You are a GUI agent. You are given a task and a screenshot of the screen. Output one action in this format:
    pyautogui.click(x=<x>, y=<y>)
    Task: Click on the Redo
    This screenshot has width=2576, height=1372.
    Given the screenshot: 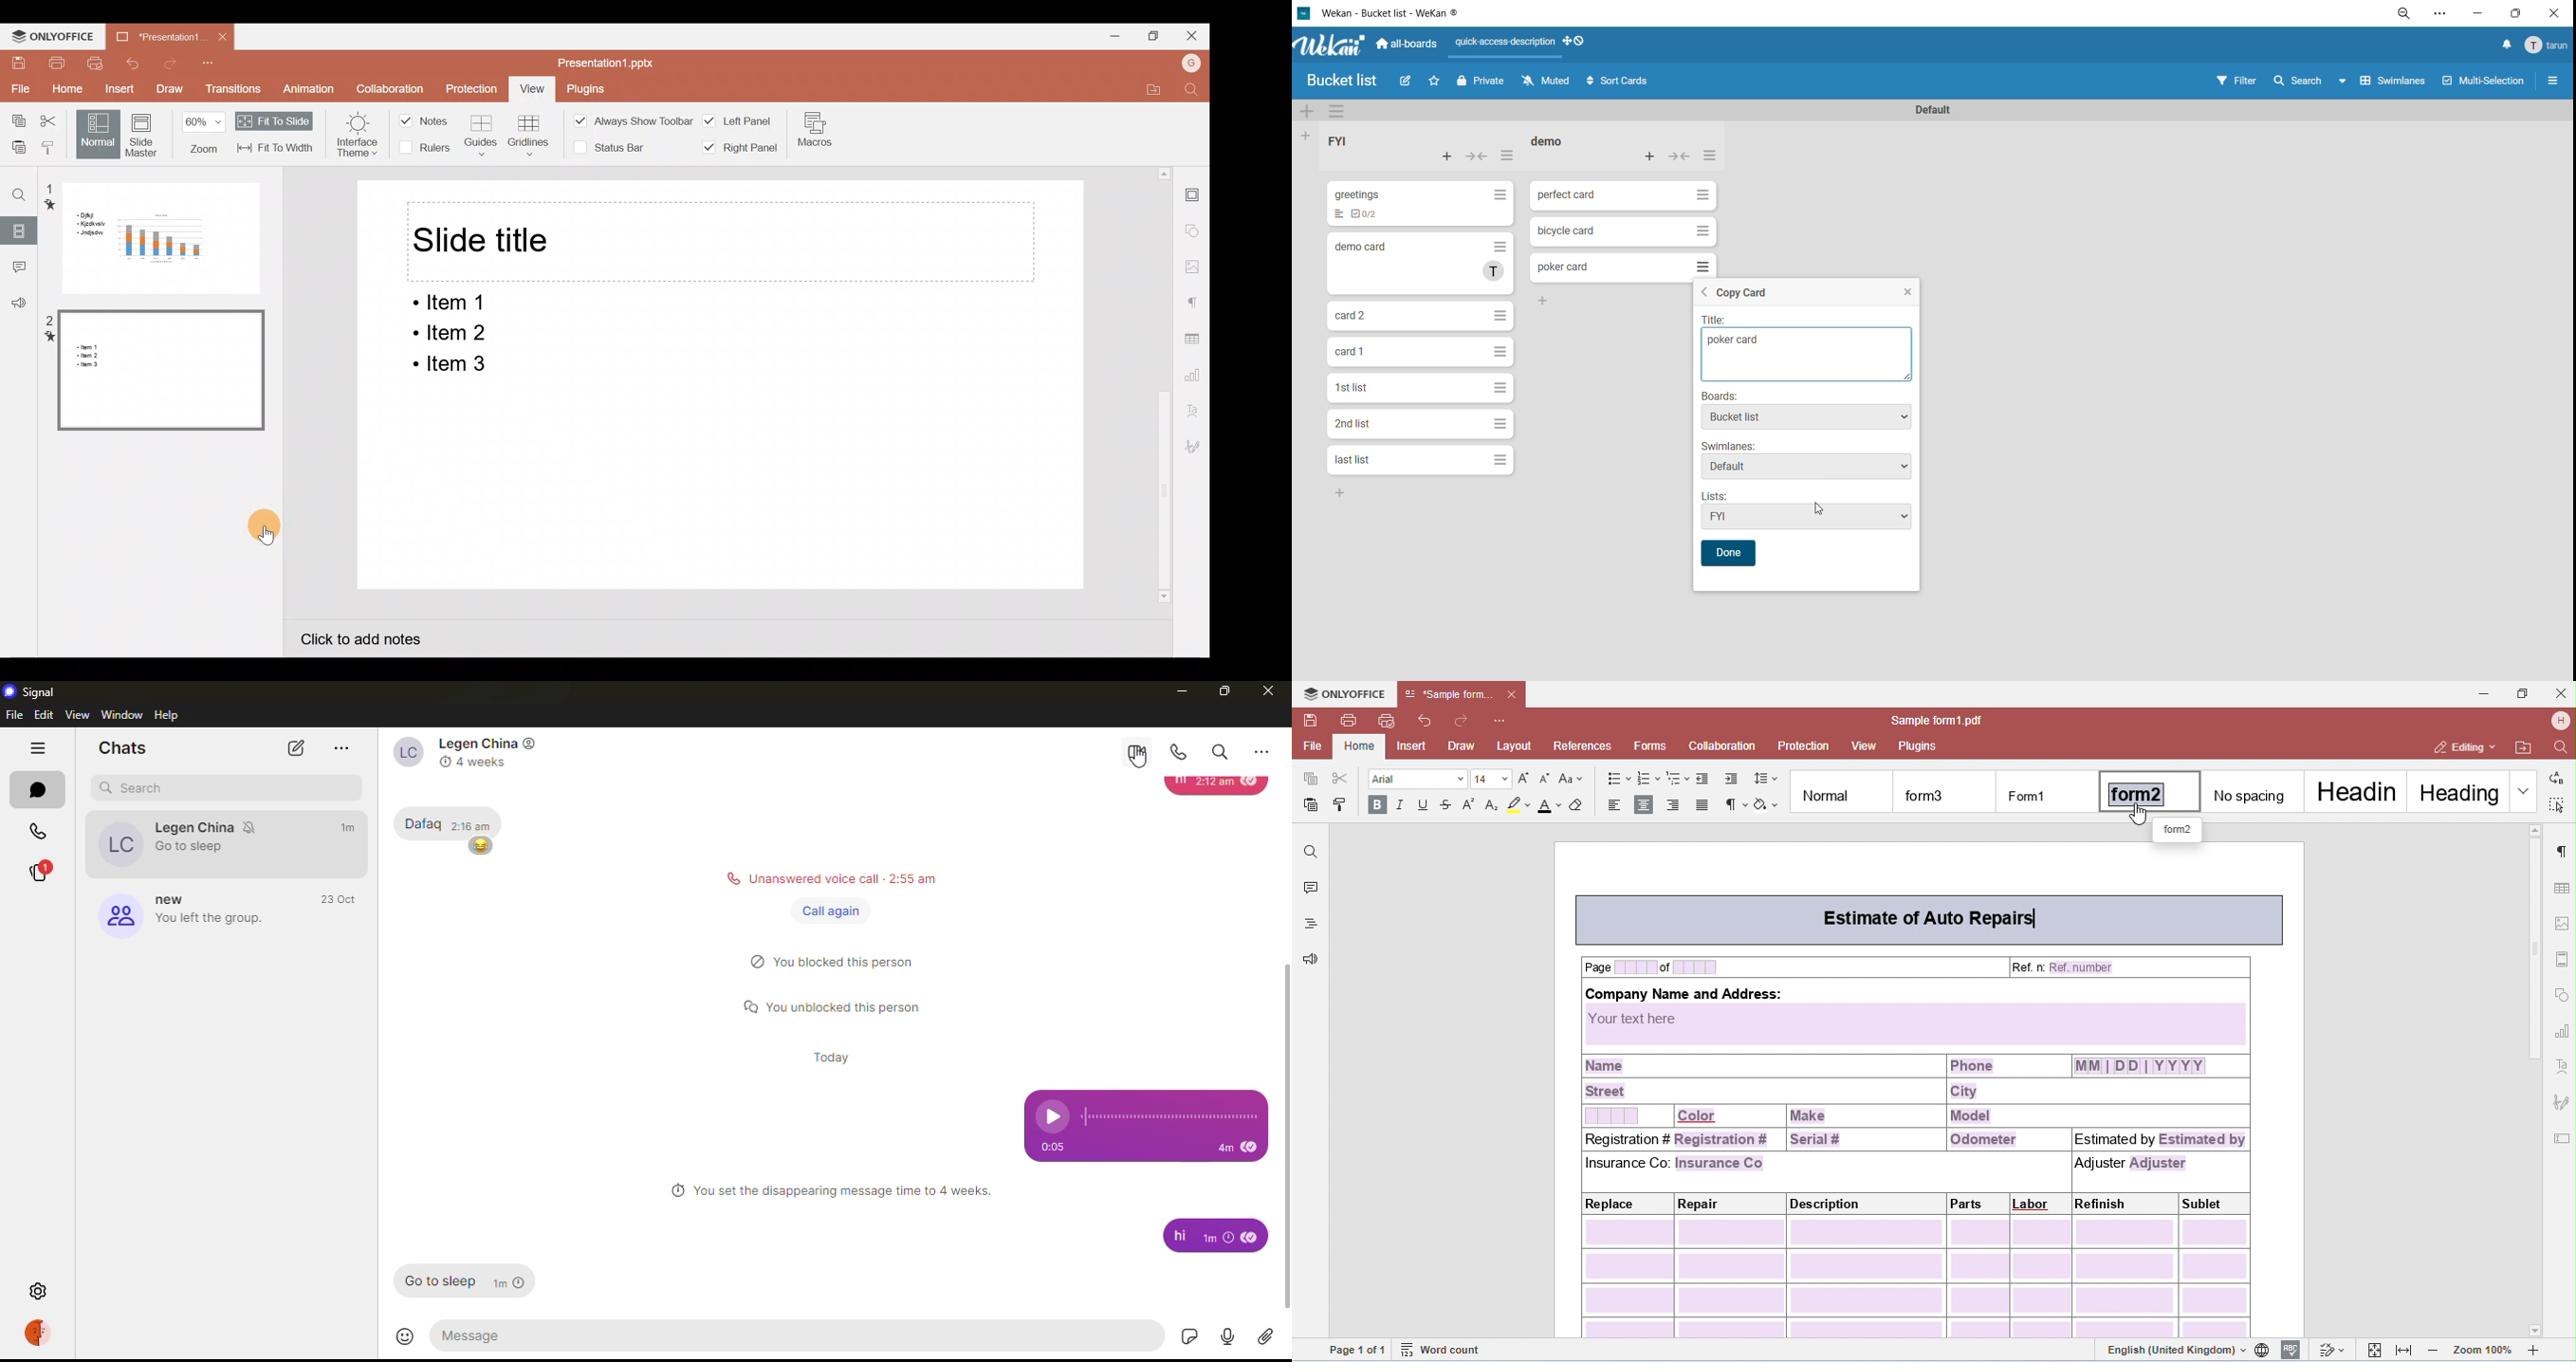 What is the action you would take?
    pyautogui.click(x=170, y=64)
    